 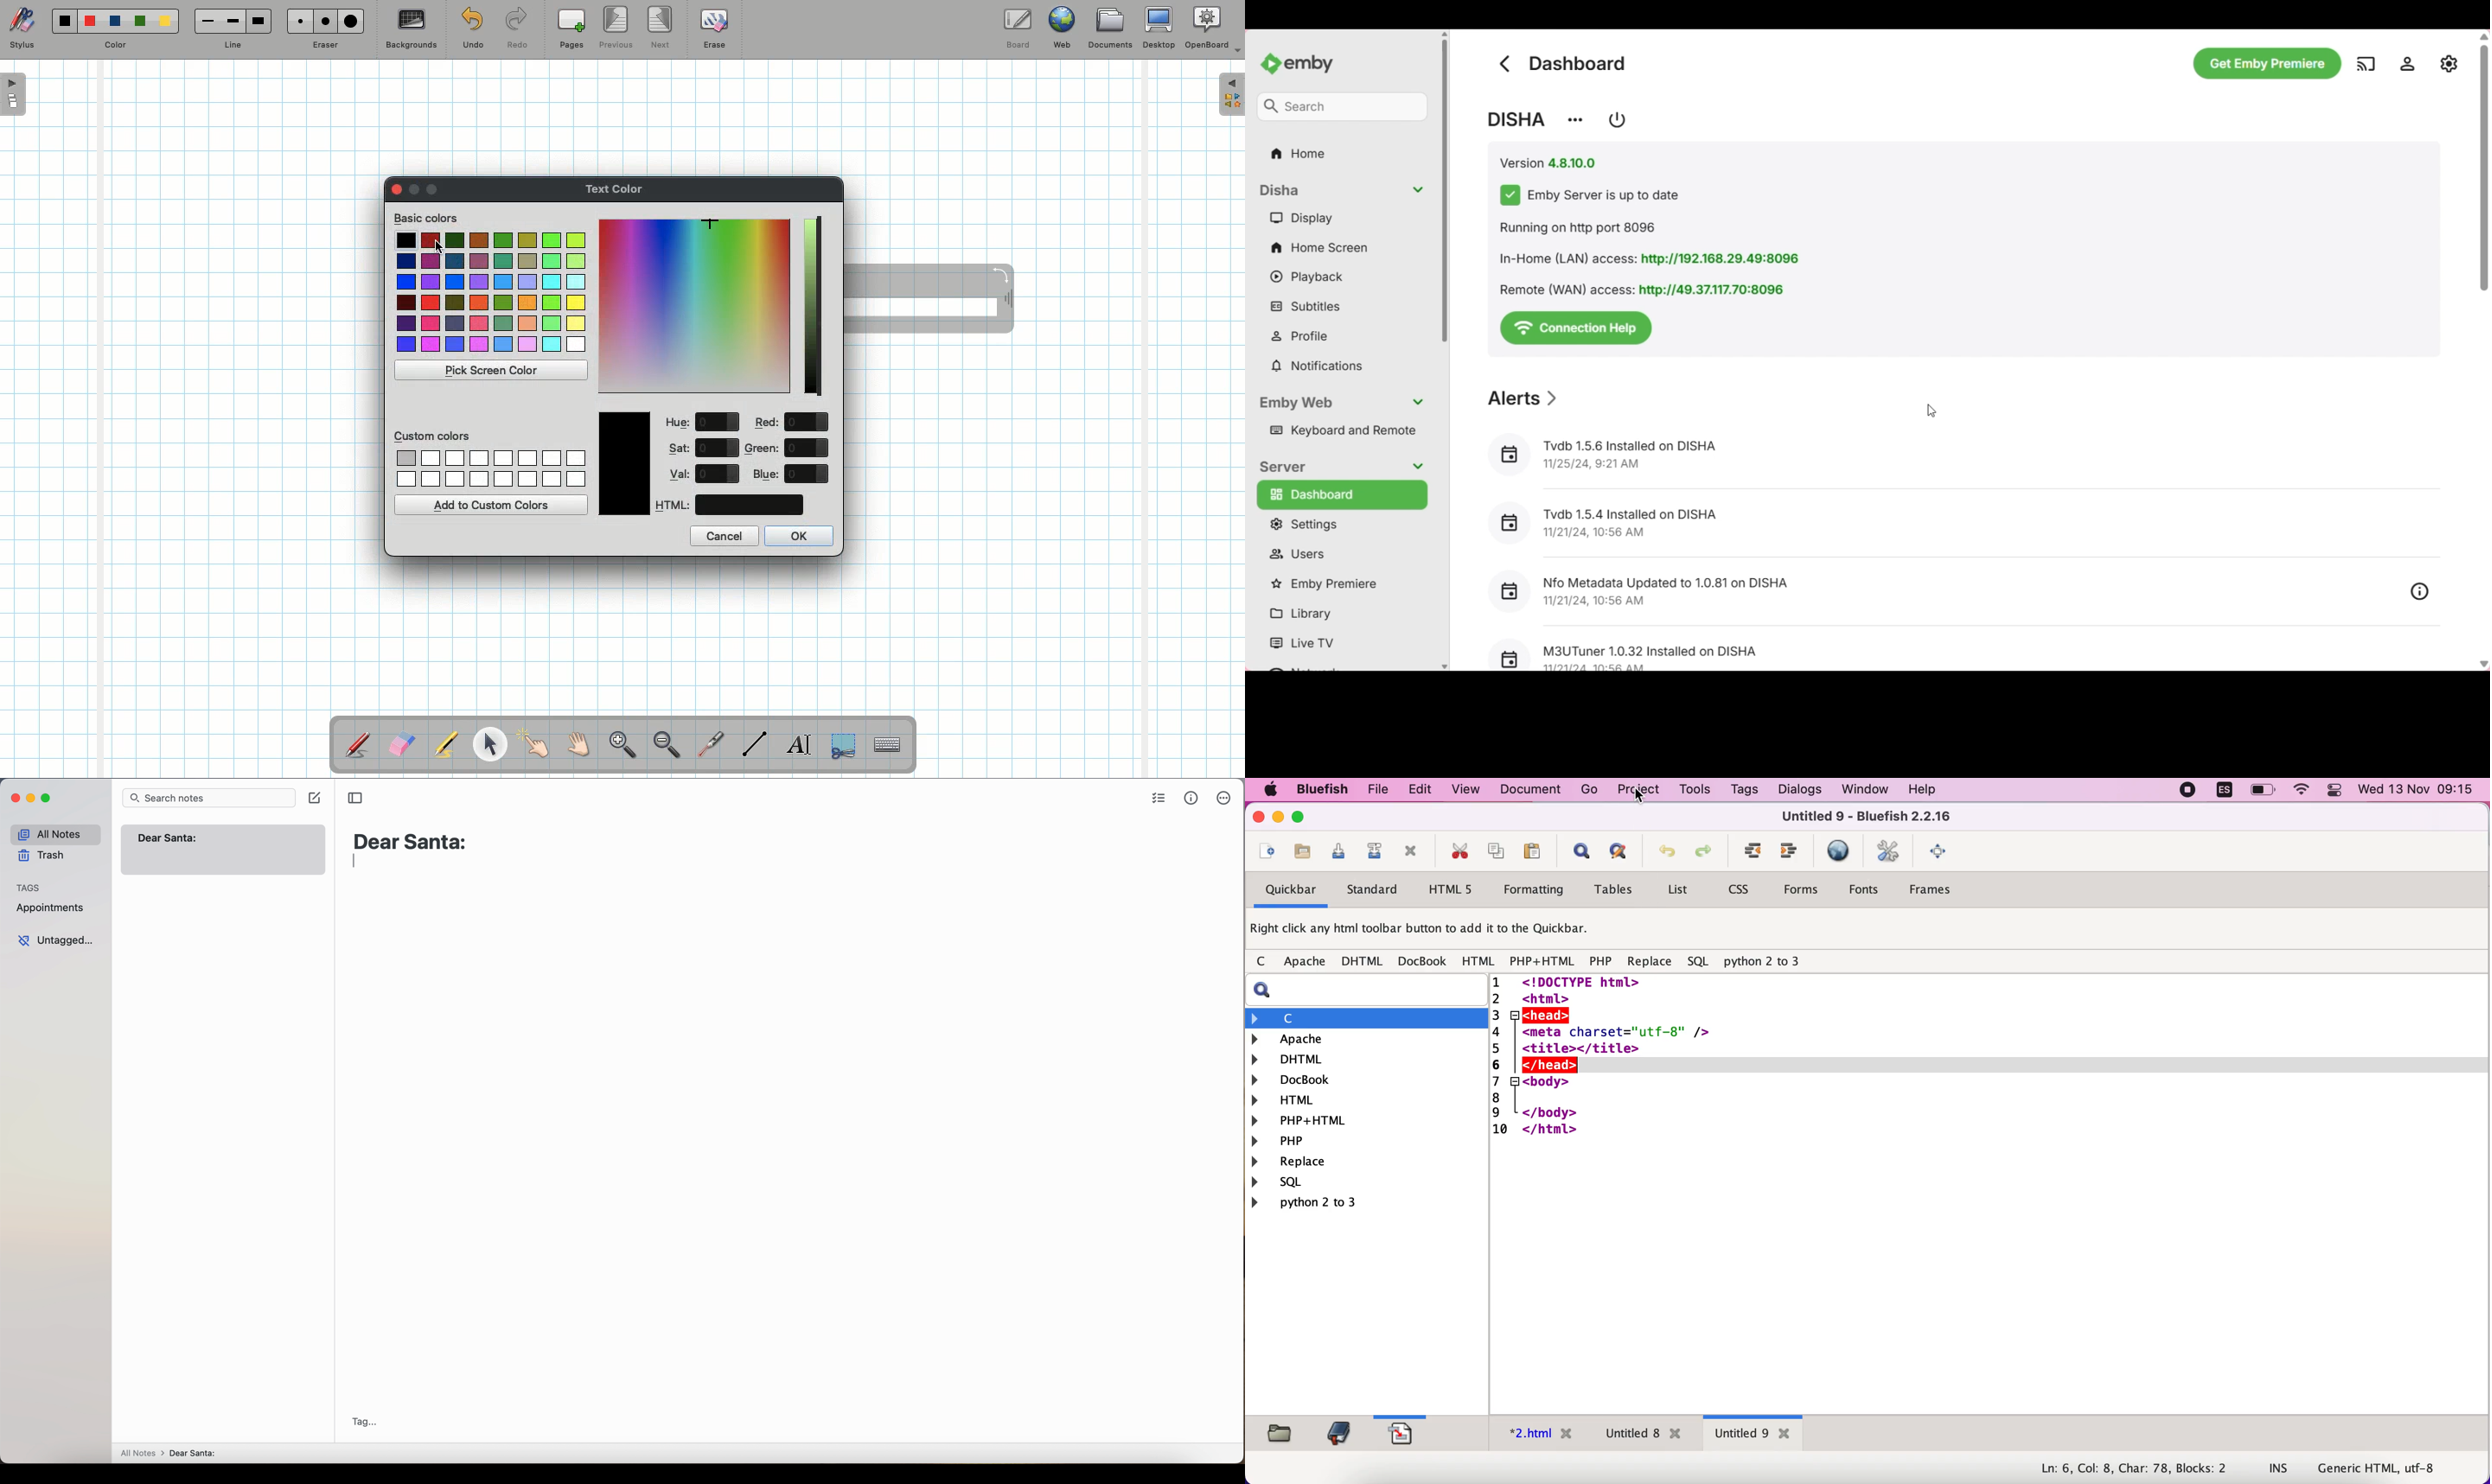 What do you see at coordinates (1335, 854) in the screenshot?
I see `save current file` at bounding box center [1335, 854].